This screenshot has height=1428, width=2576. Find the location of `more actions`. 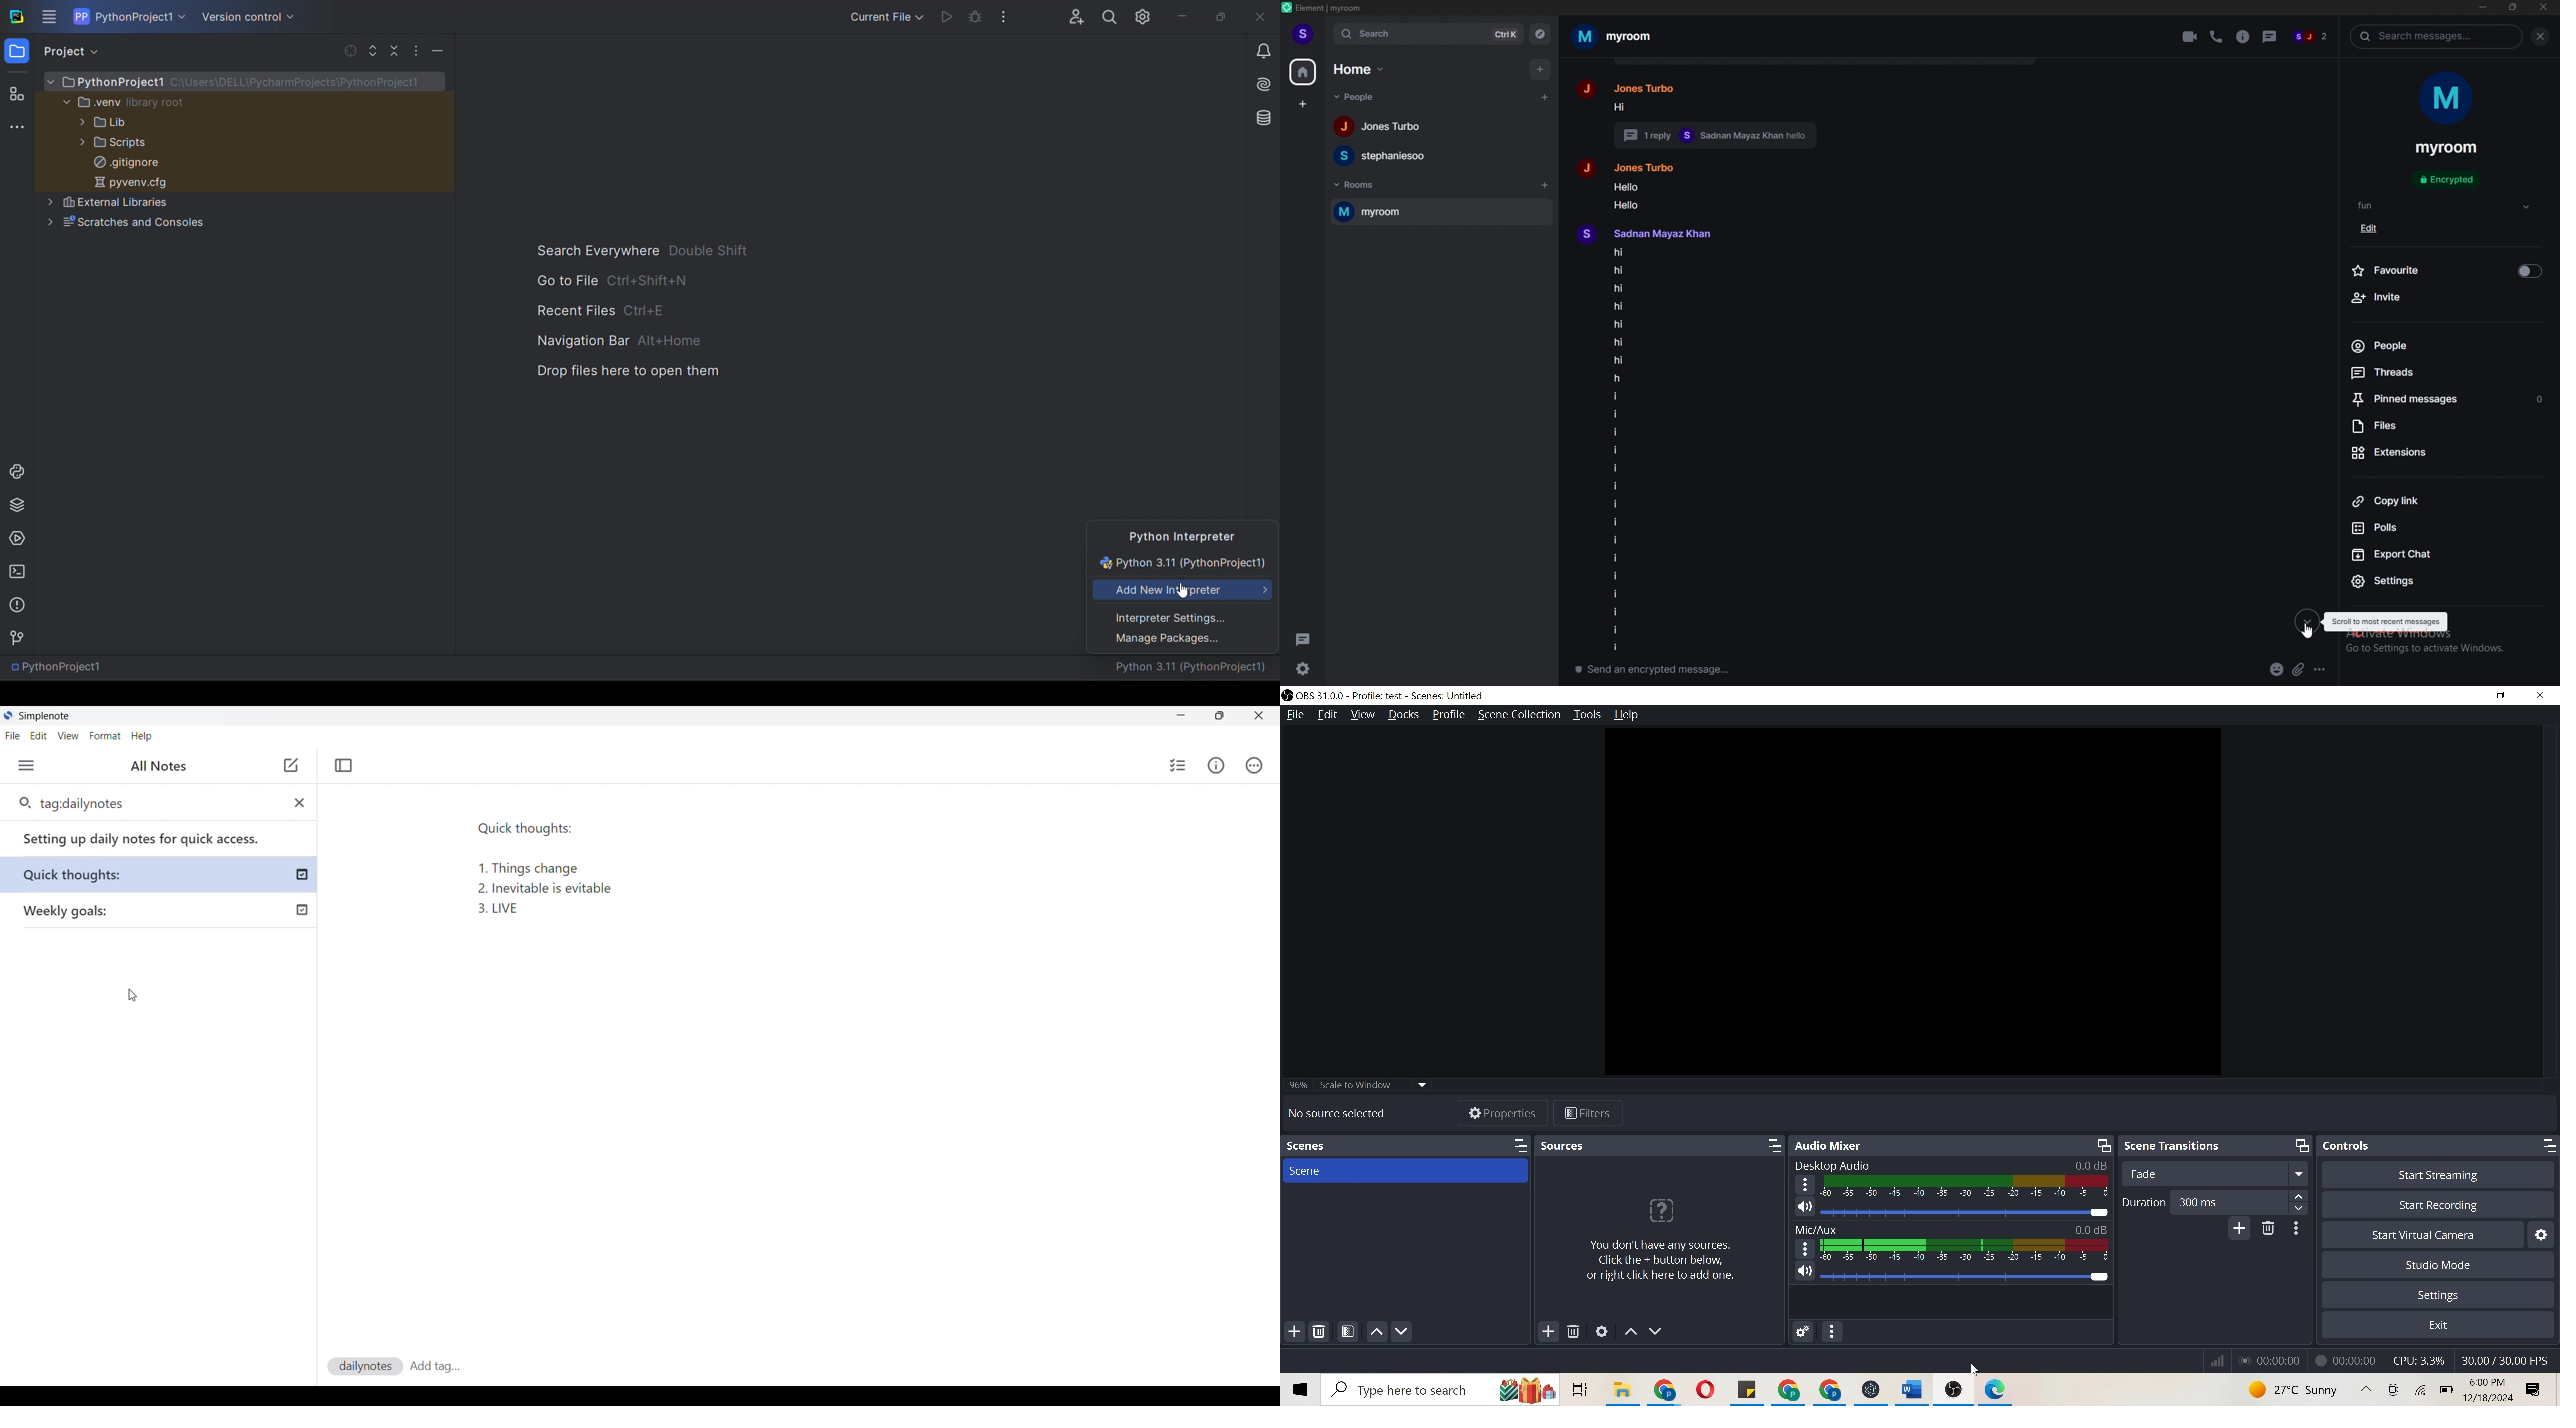

more actions is located at coordinates (1009, 15).